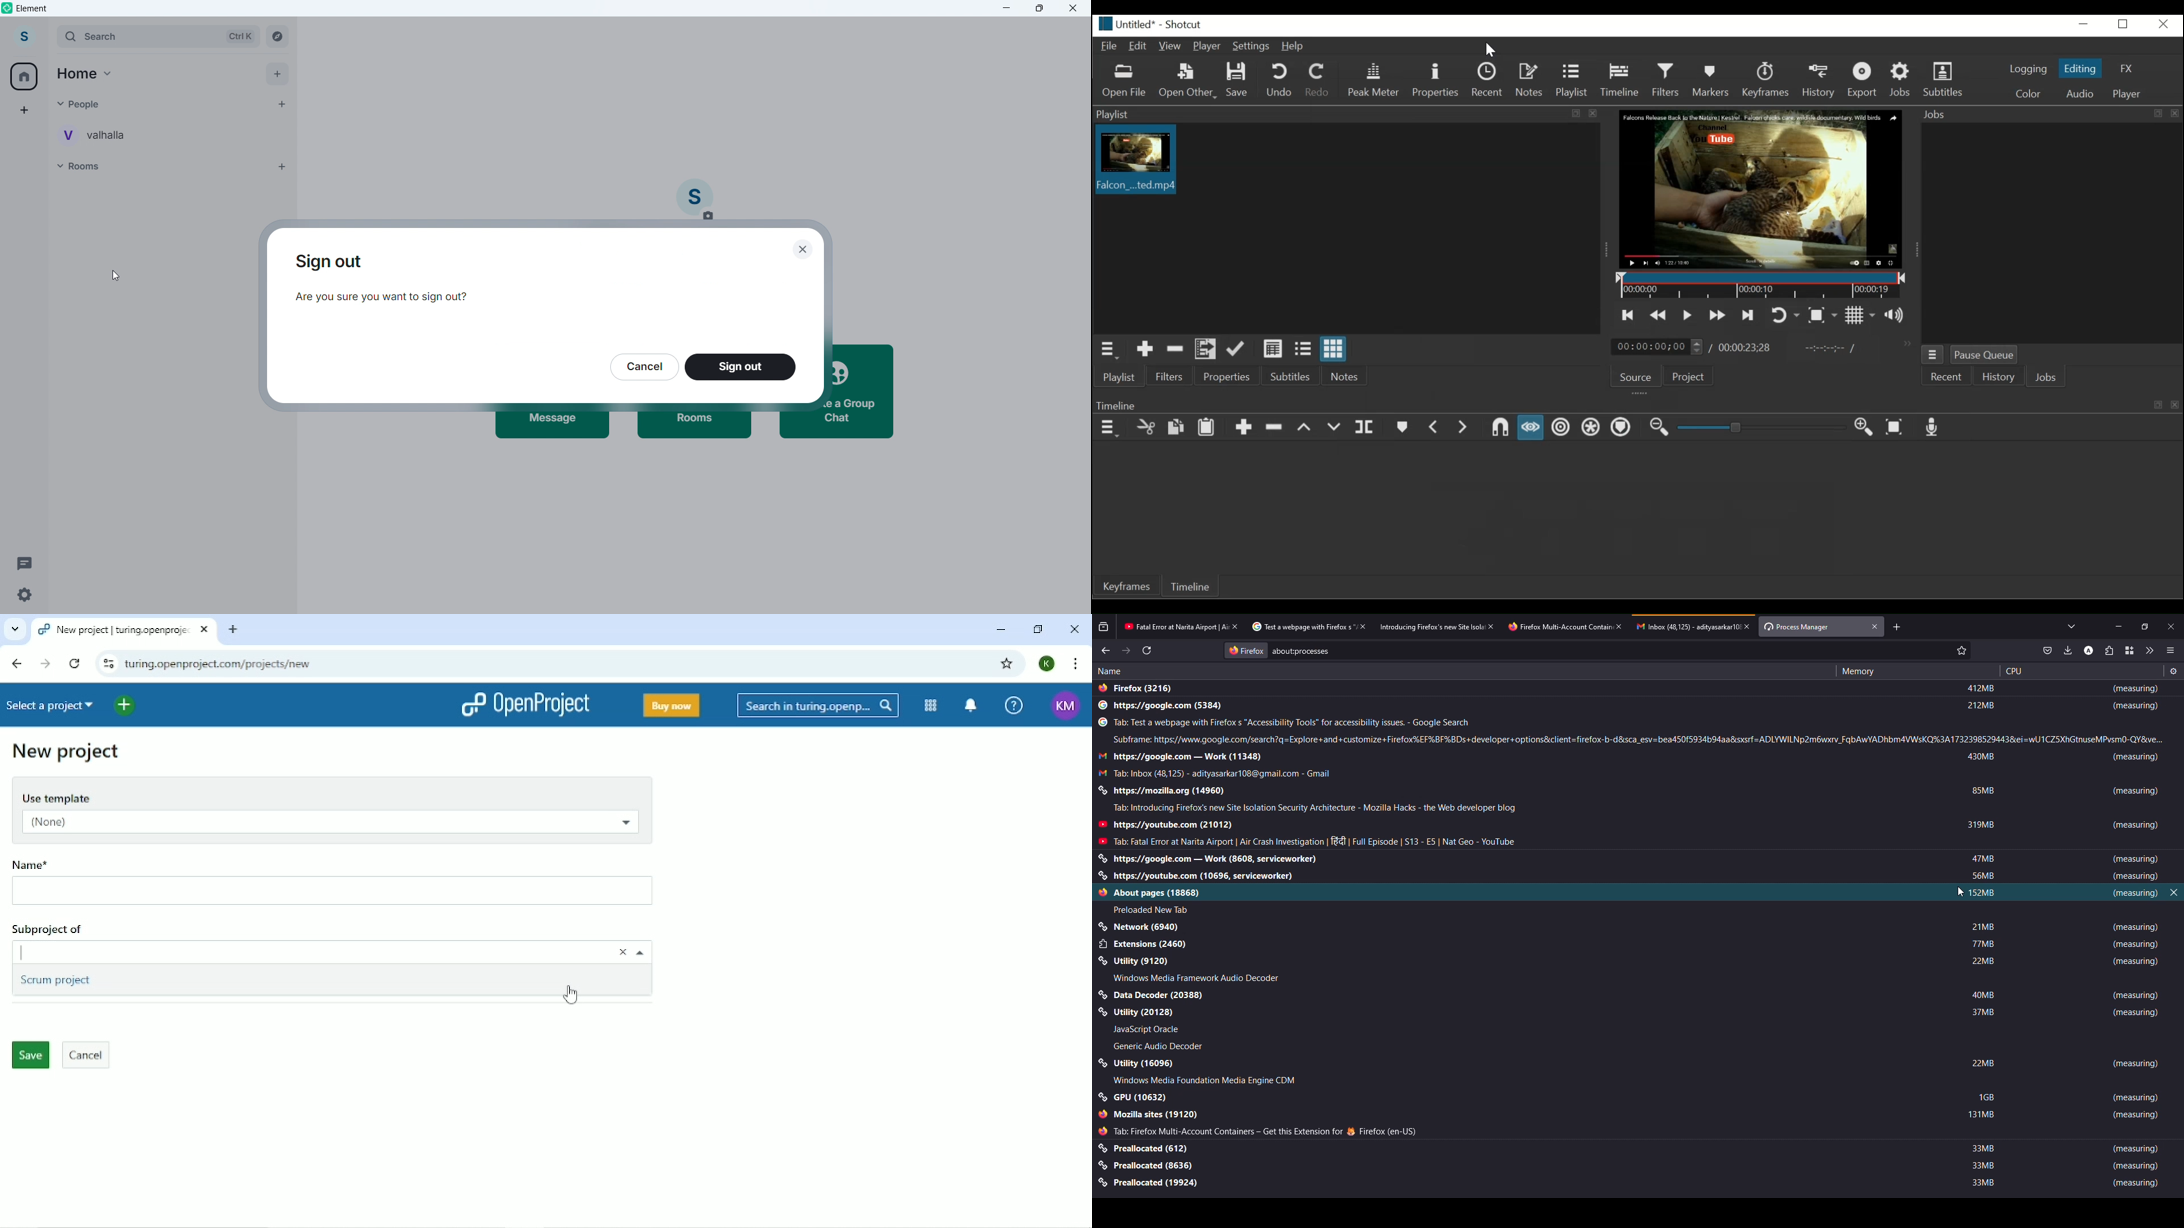  I want to click on add , so click(278, 74).